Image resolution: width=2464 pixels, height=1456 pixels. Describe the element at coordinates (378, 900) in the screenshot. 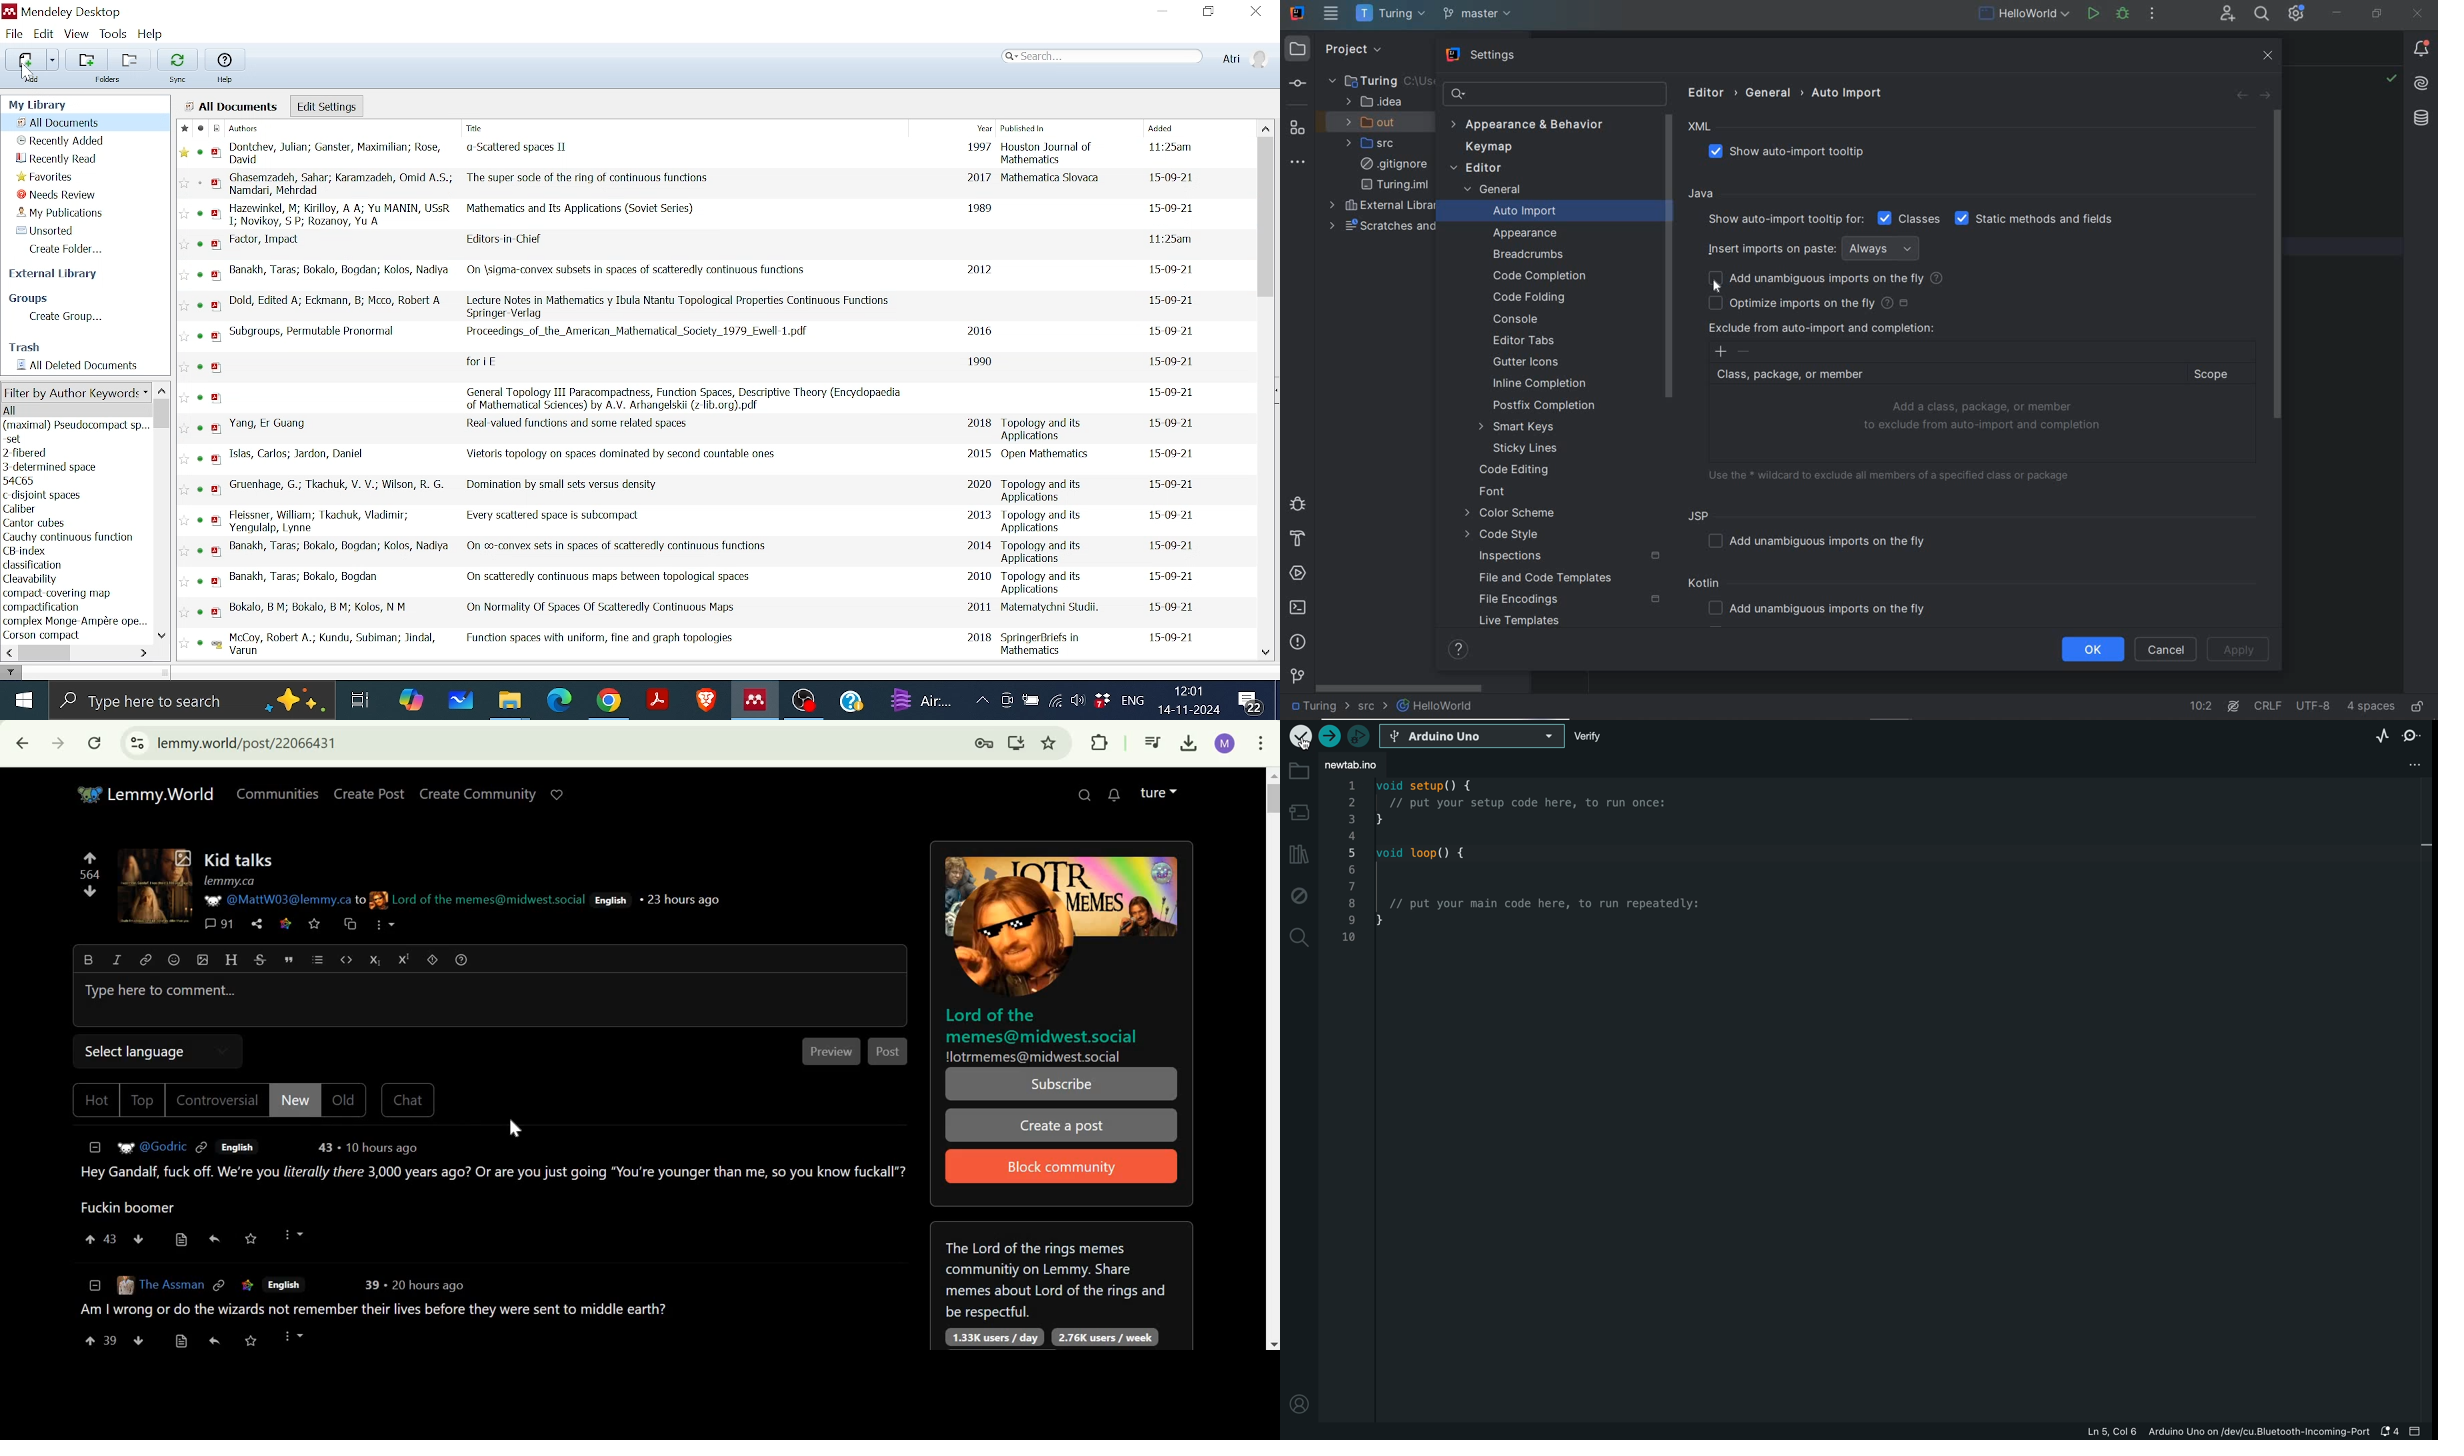

I see `picture` at that location.